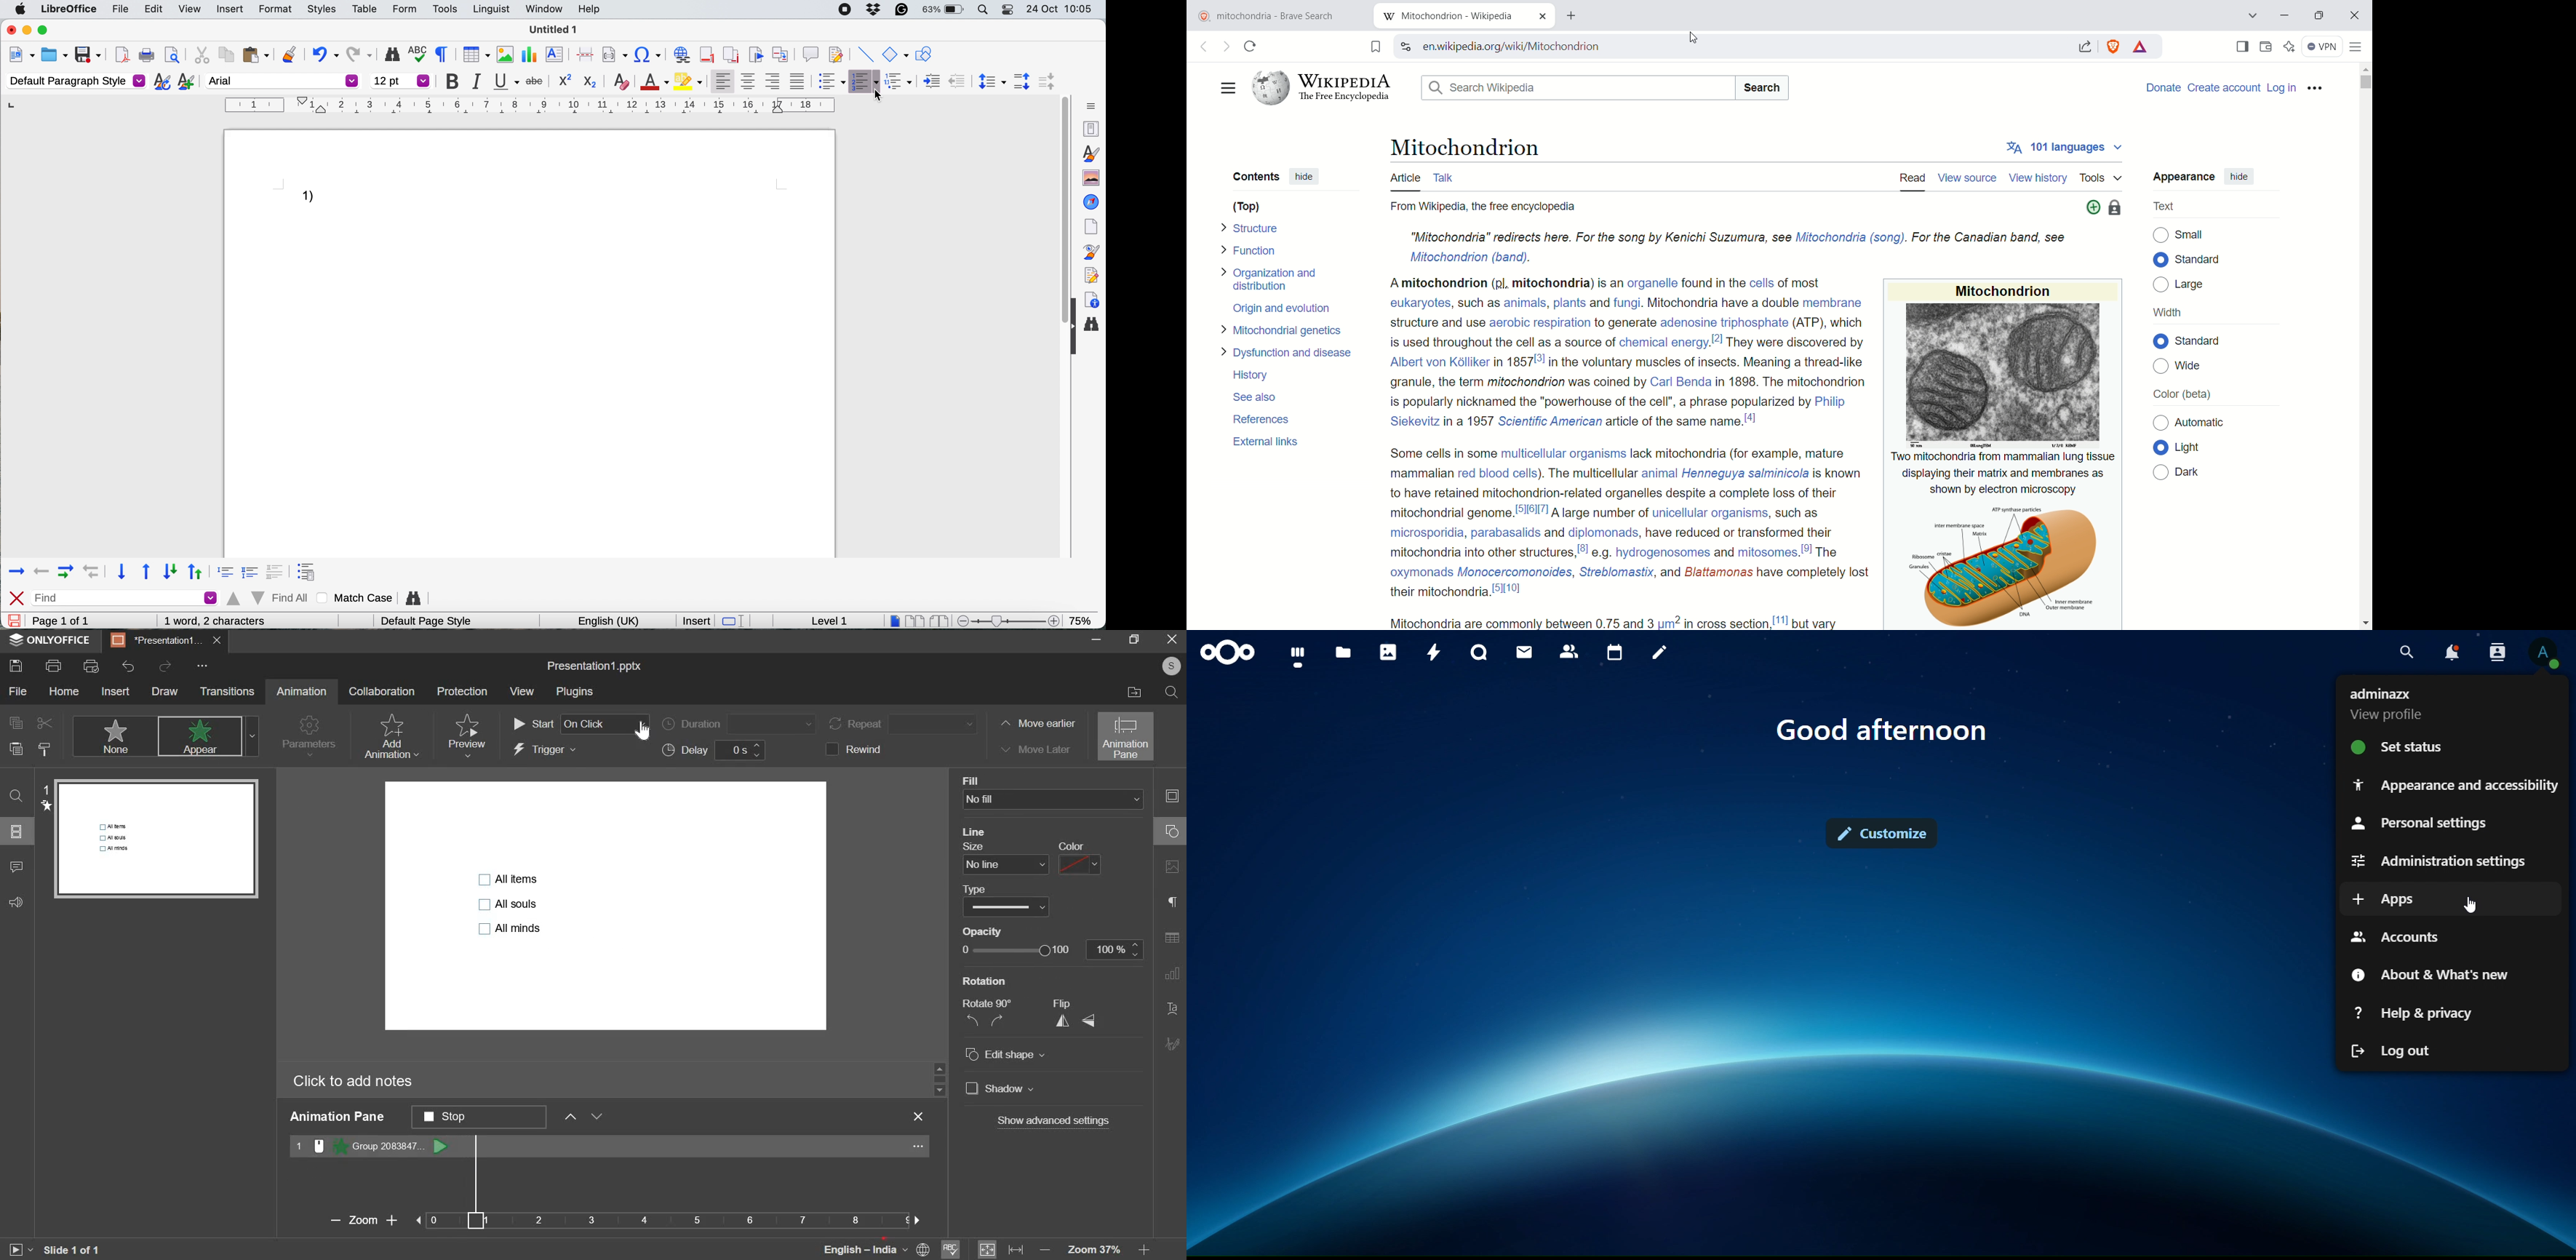 This screenshot has height=1260, width=2576. What do you see at coordinates (2141, 46) in the screenshot?
I see `rewards` at bounding box center [2141, 46].